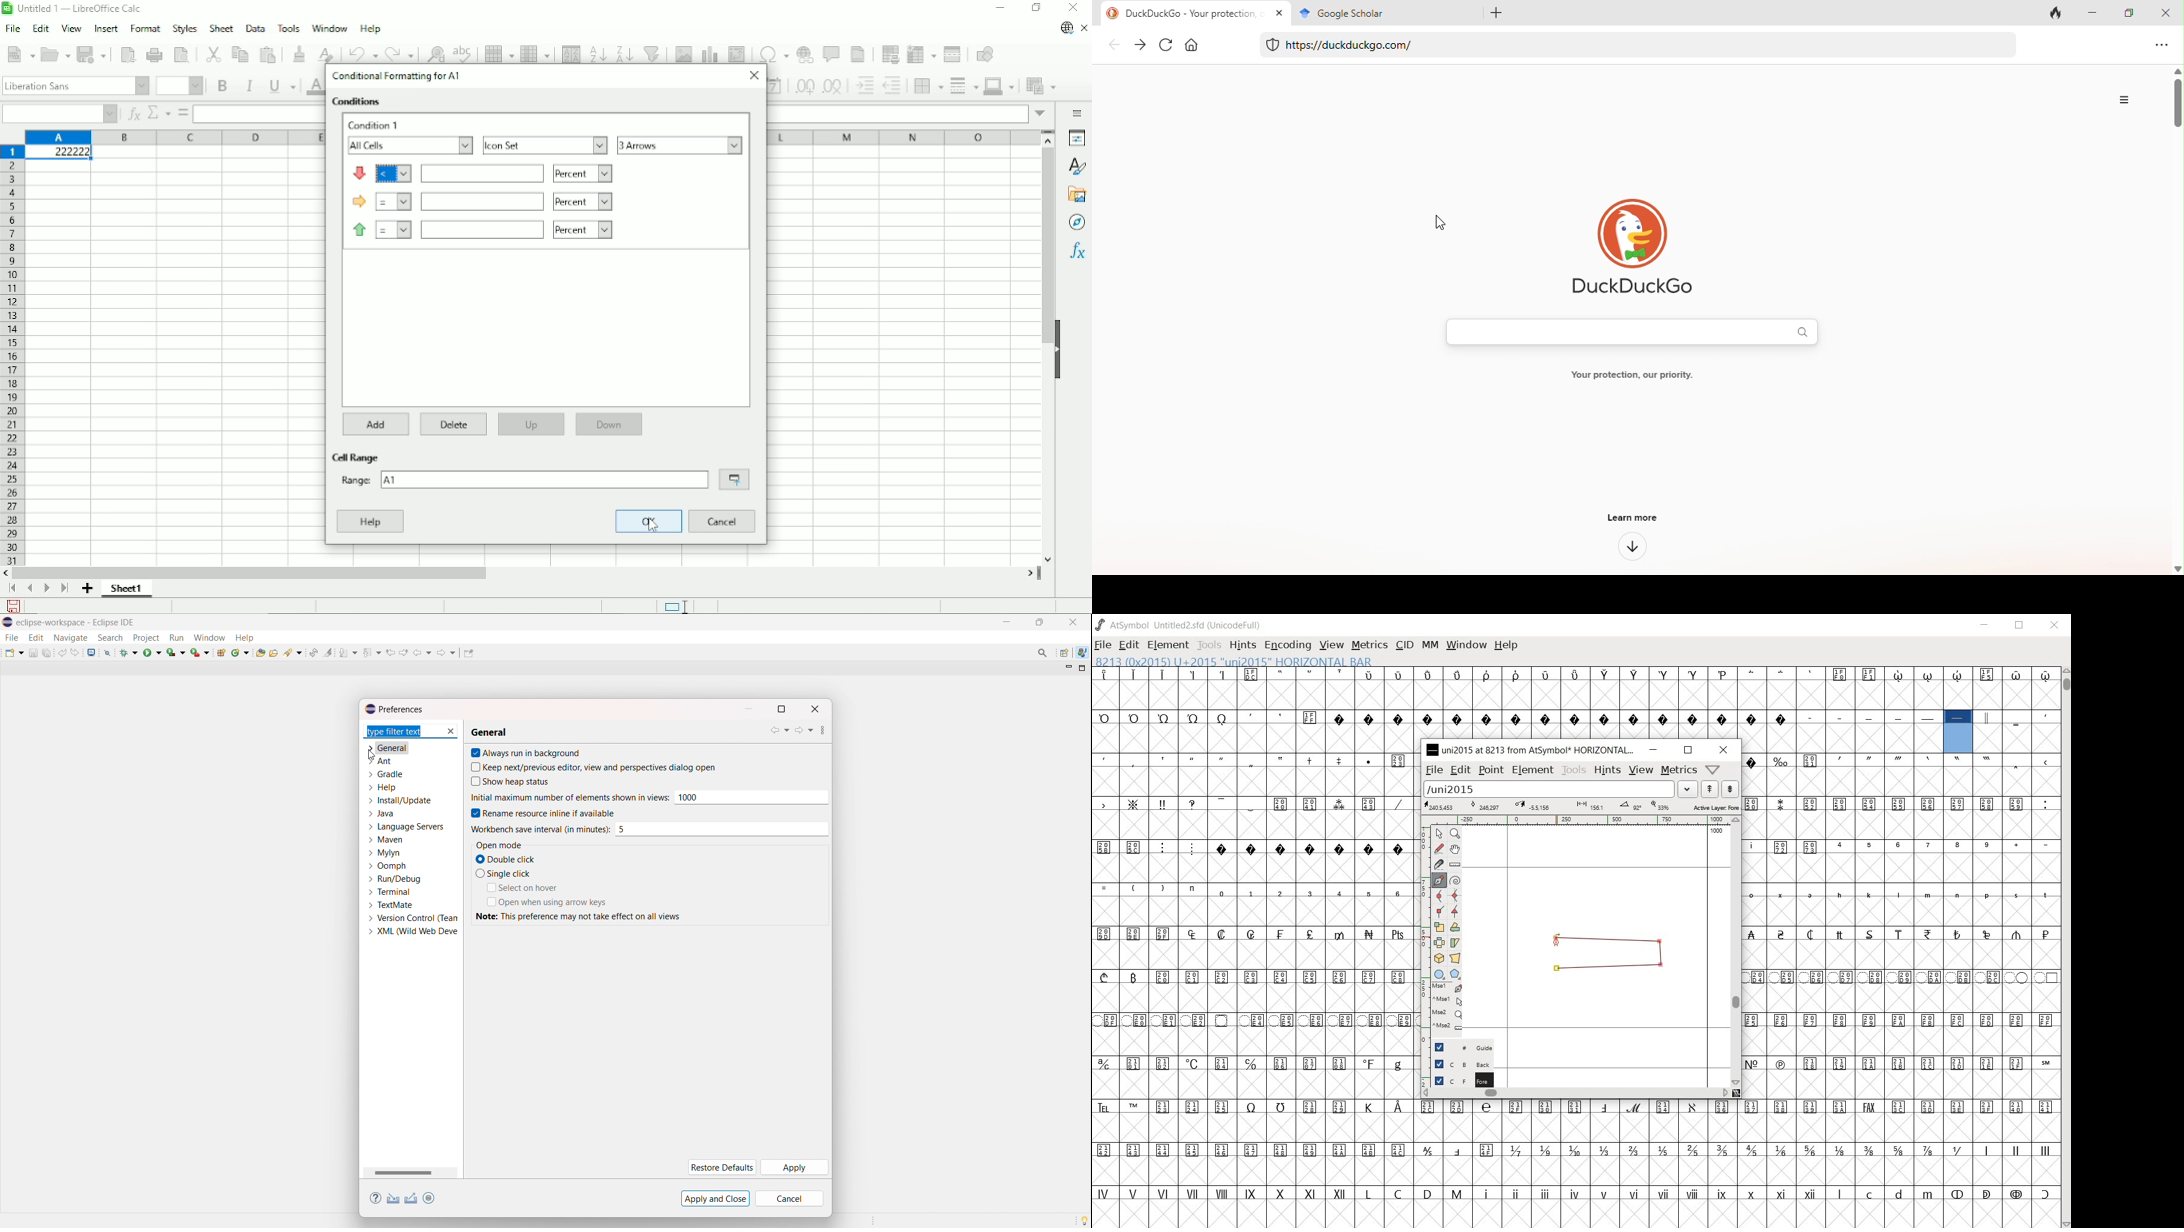 Image resolution: width=2184 pixels, height=1232 pixels. Describe the element at coordinates (1531, 750) in the screenshot. I see `uni2015 at 8213 from AtSymbol HORIZONTAL...` at that location.